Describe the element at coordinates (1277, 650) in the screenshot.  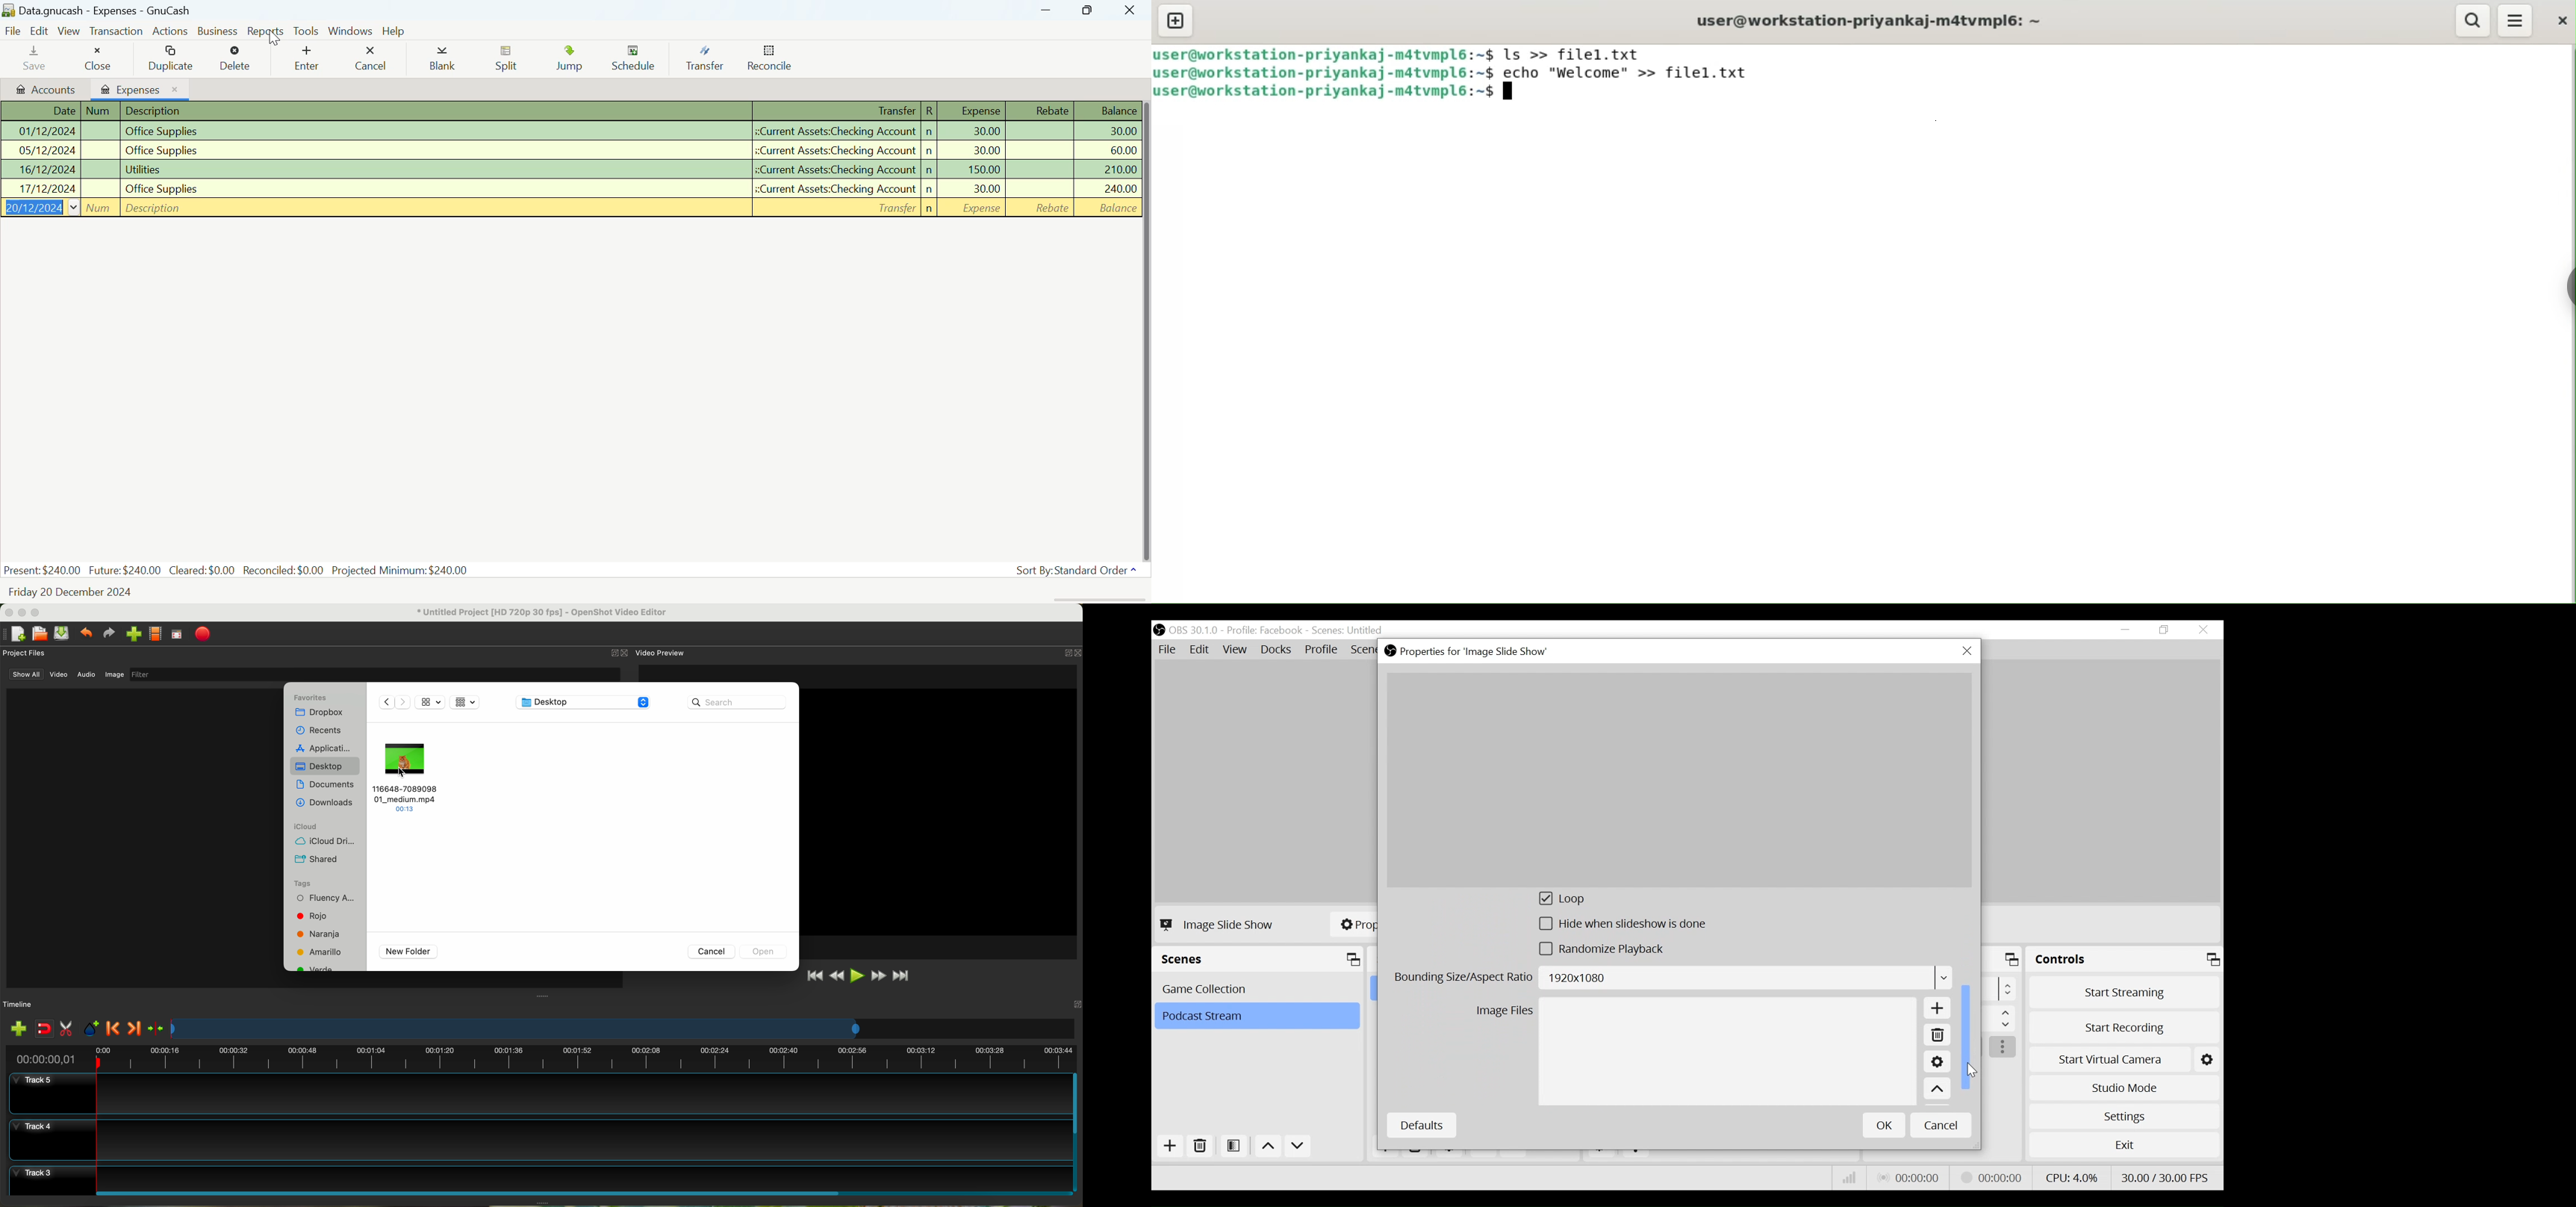
I see `Docks` at that location.